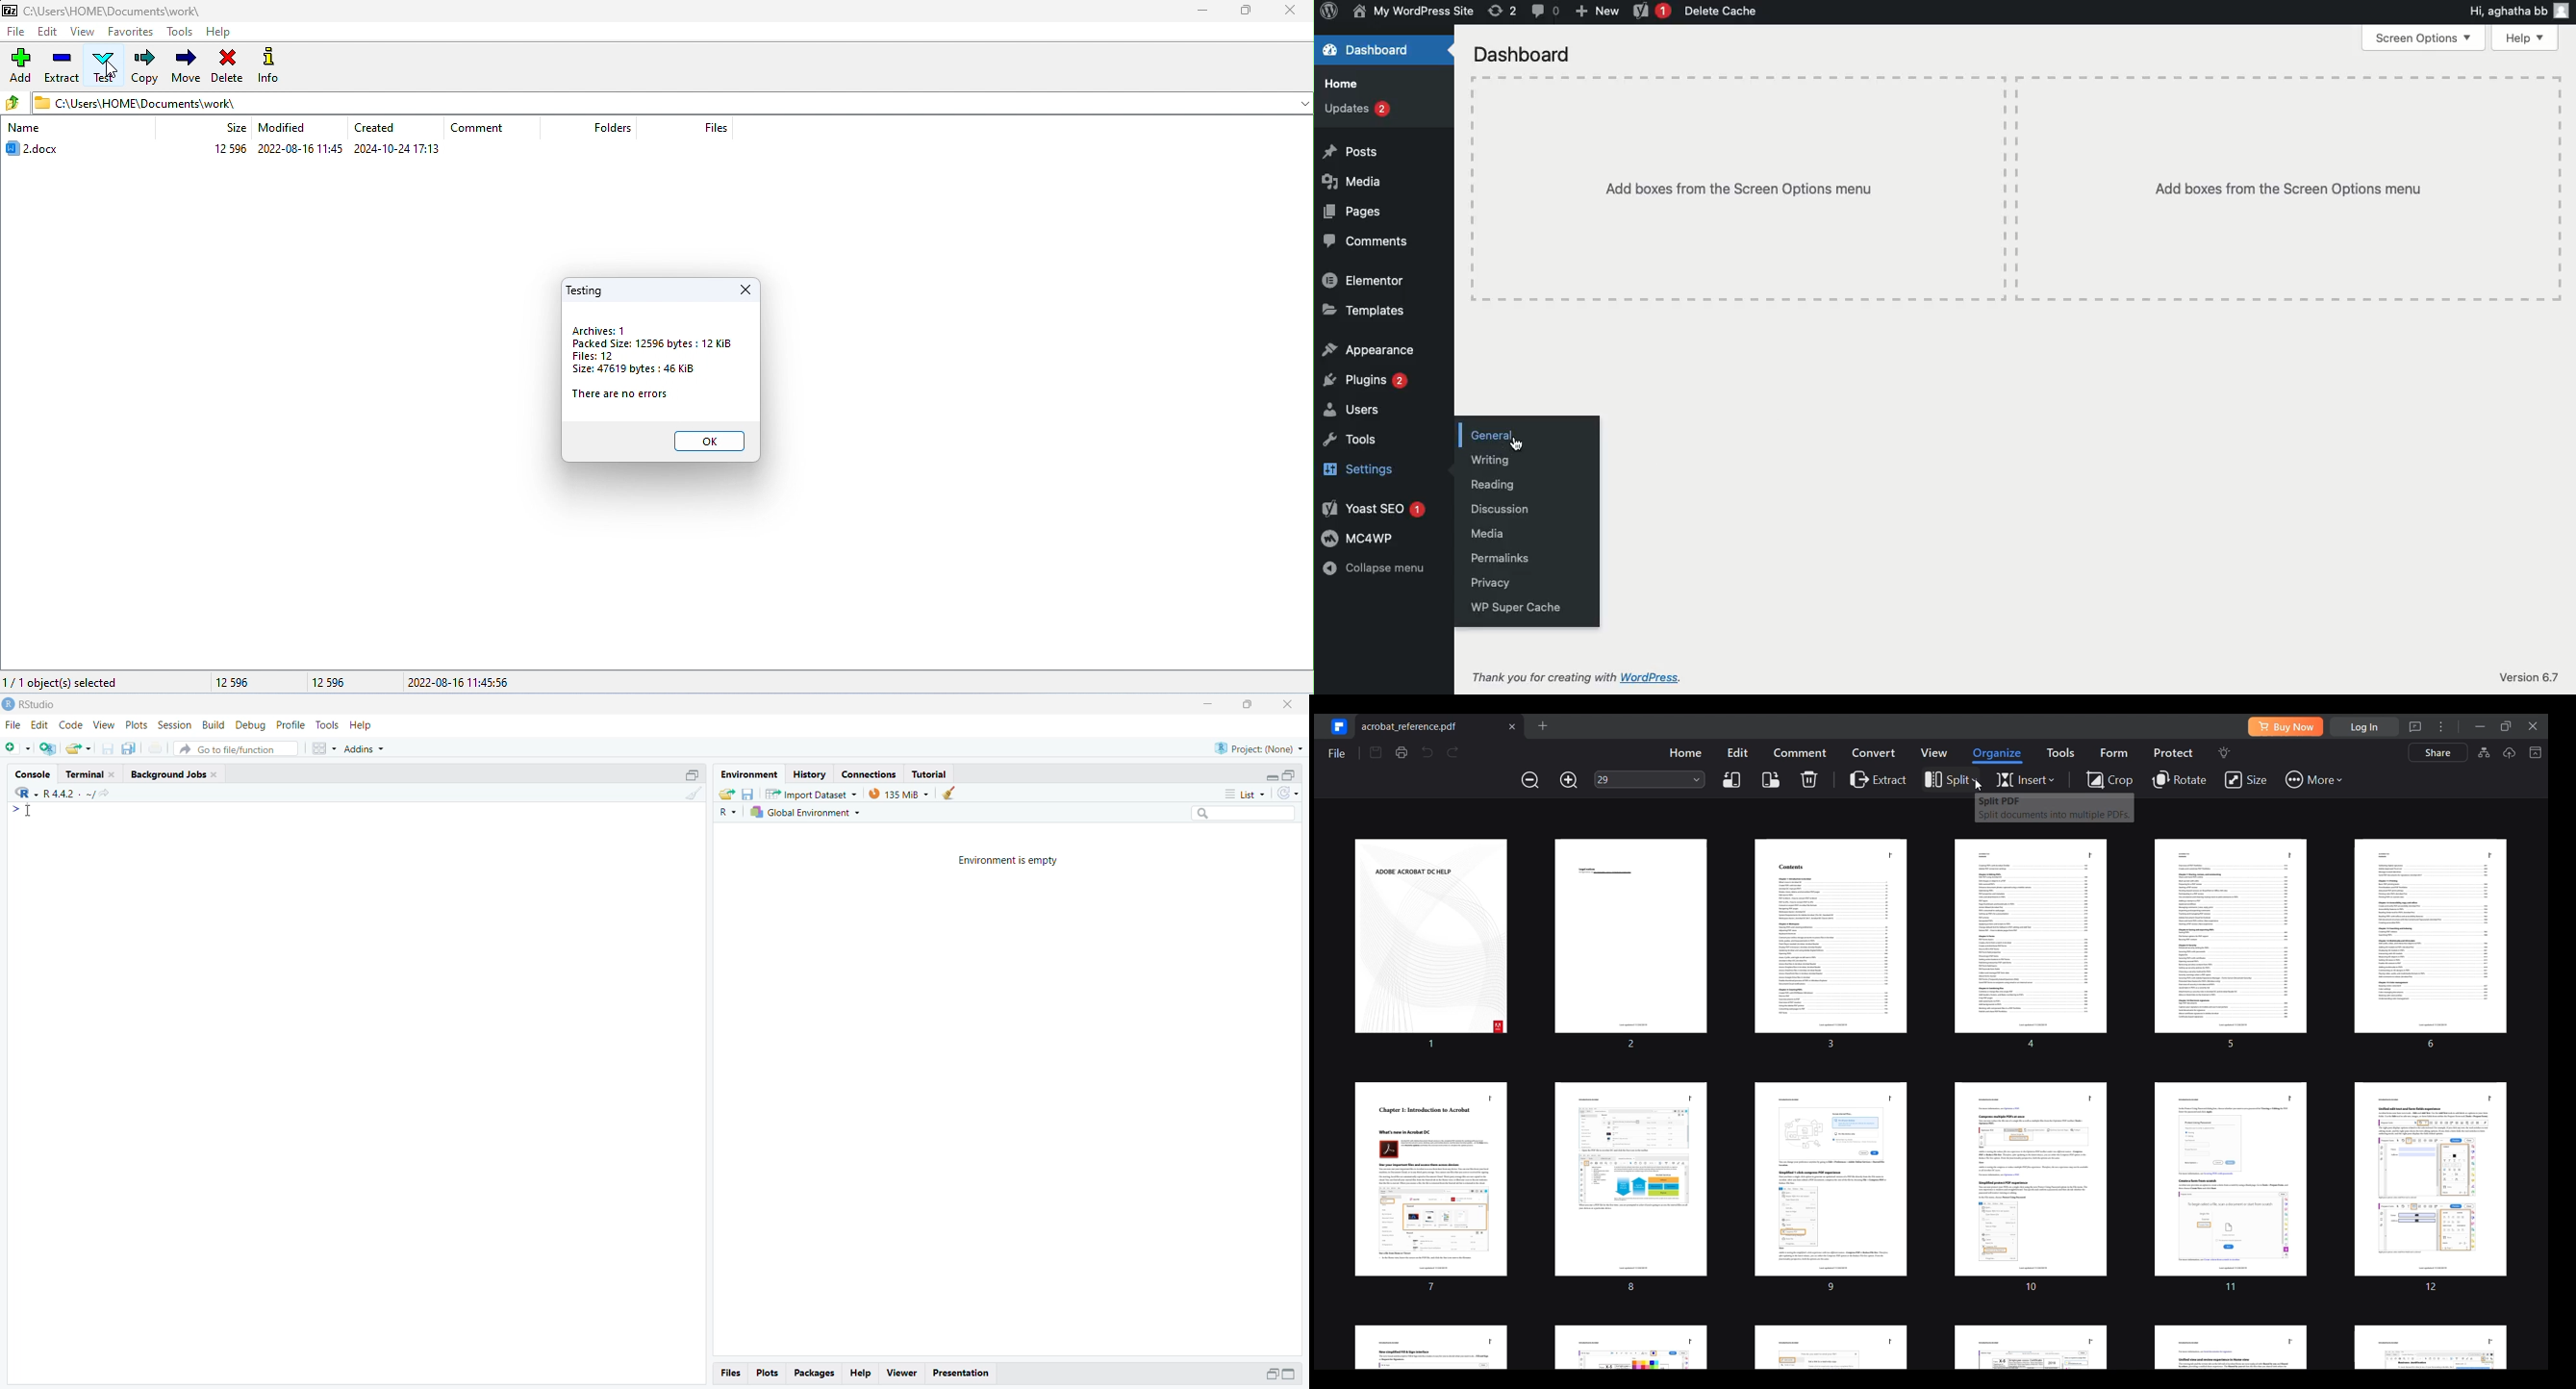 The image size is (2576, 1400). What do you see at coordinates (1250, 815) in the screenshot?
I see `Search bar` at bounding box center [1250, 815].